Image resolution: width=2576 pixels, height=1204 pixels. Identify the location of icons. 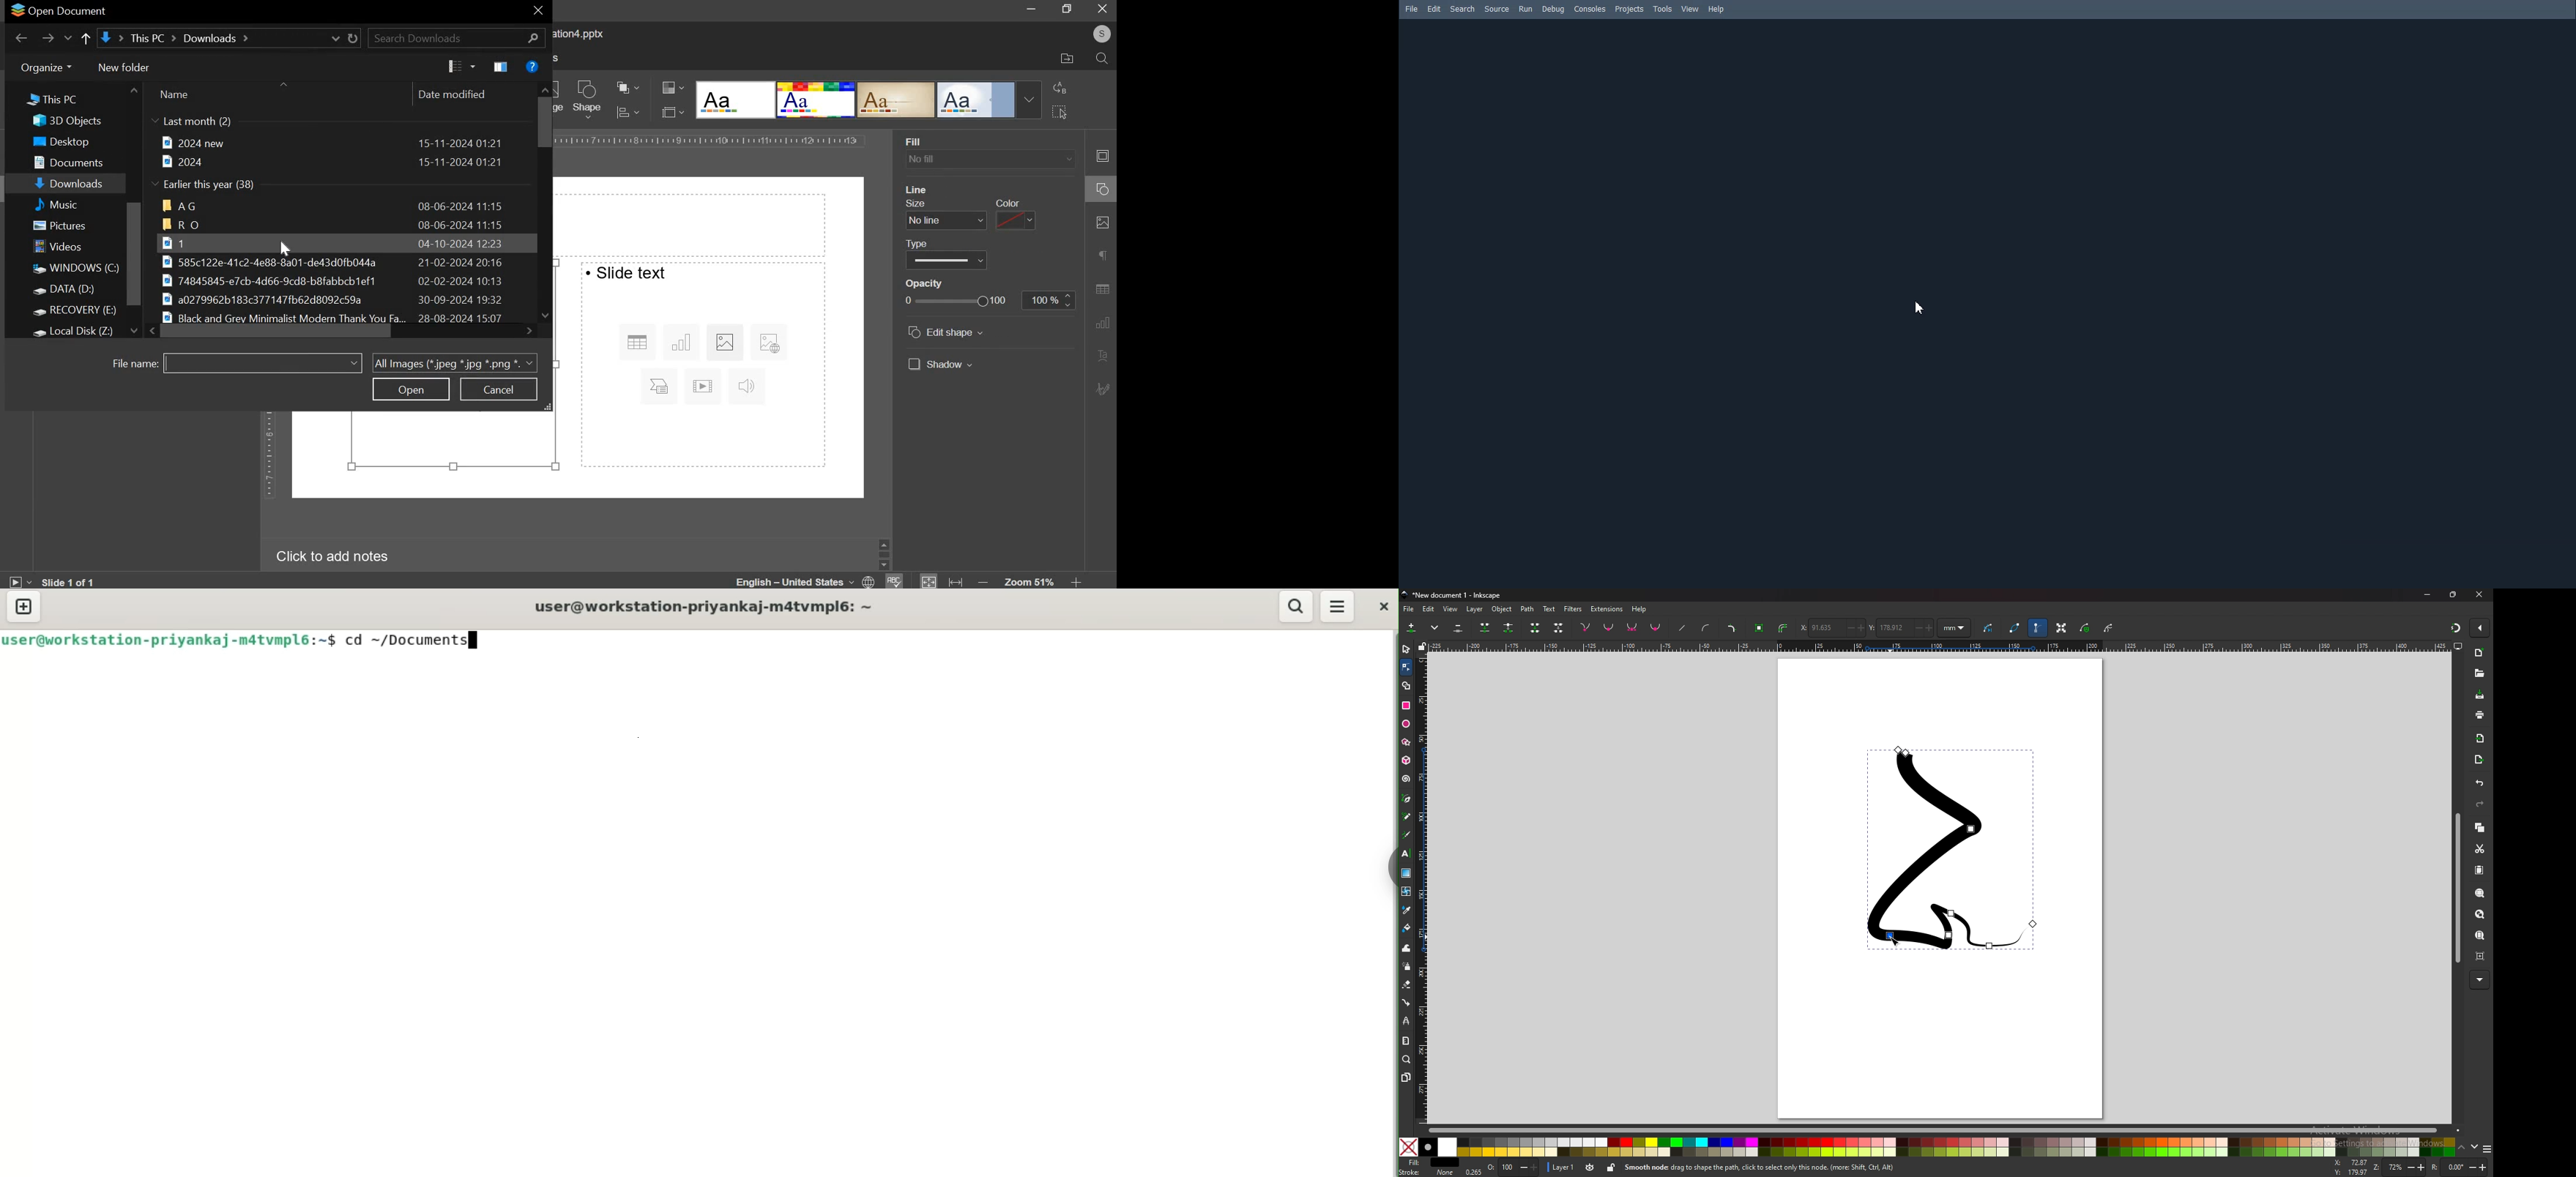
(701, 366).